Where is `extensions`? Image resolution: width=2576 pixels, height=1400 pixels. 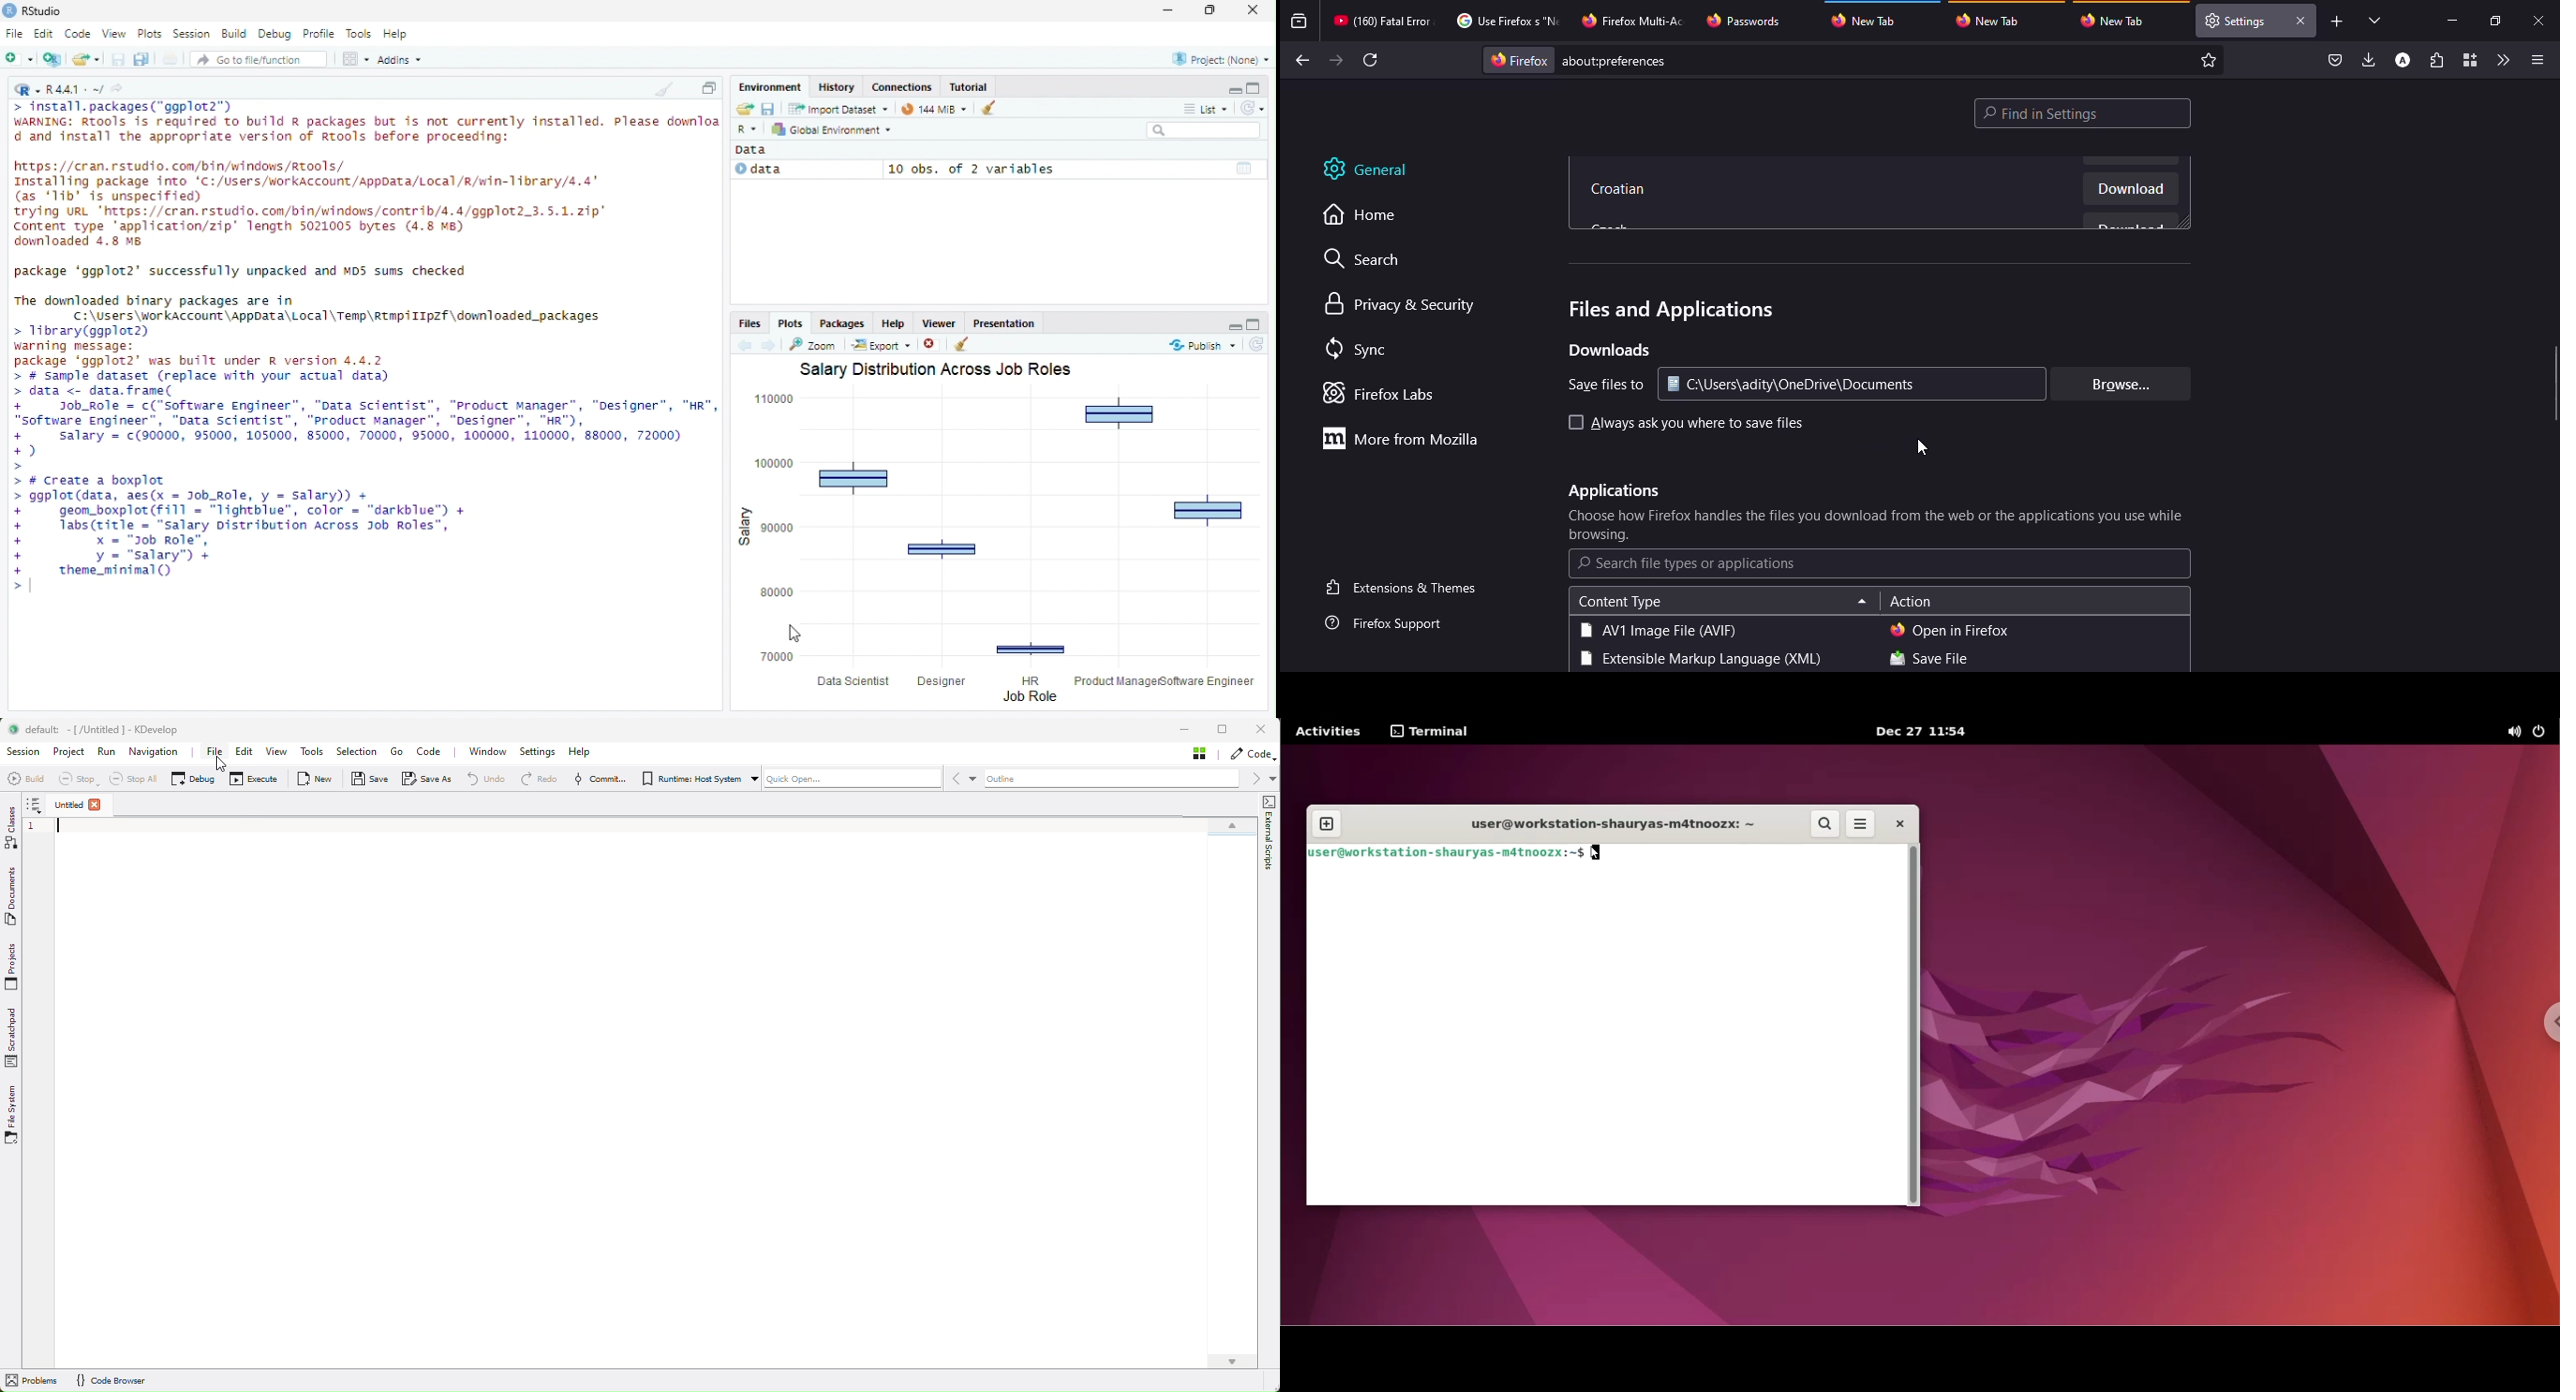 extensions is located at coordinates (2436, 62).